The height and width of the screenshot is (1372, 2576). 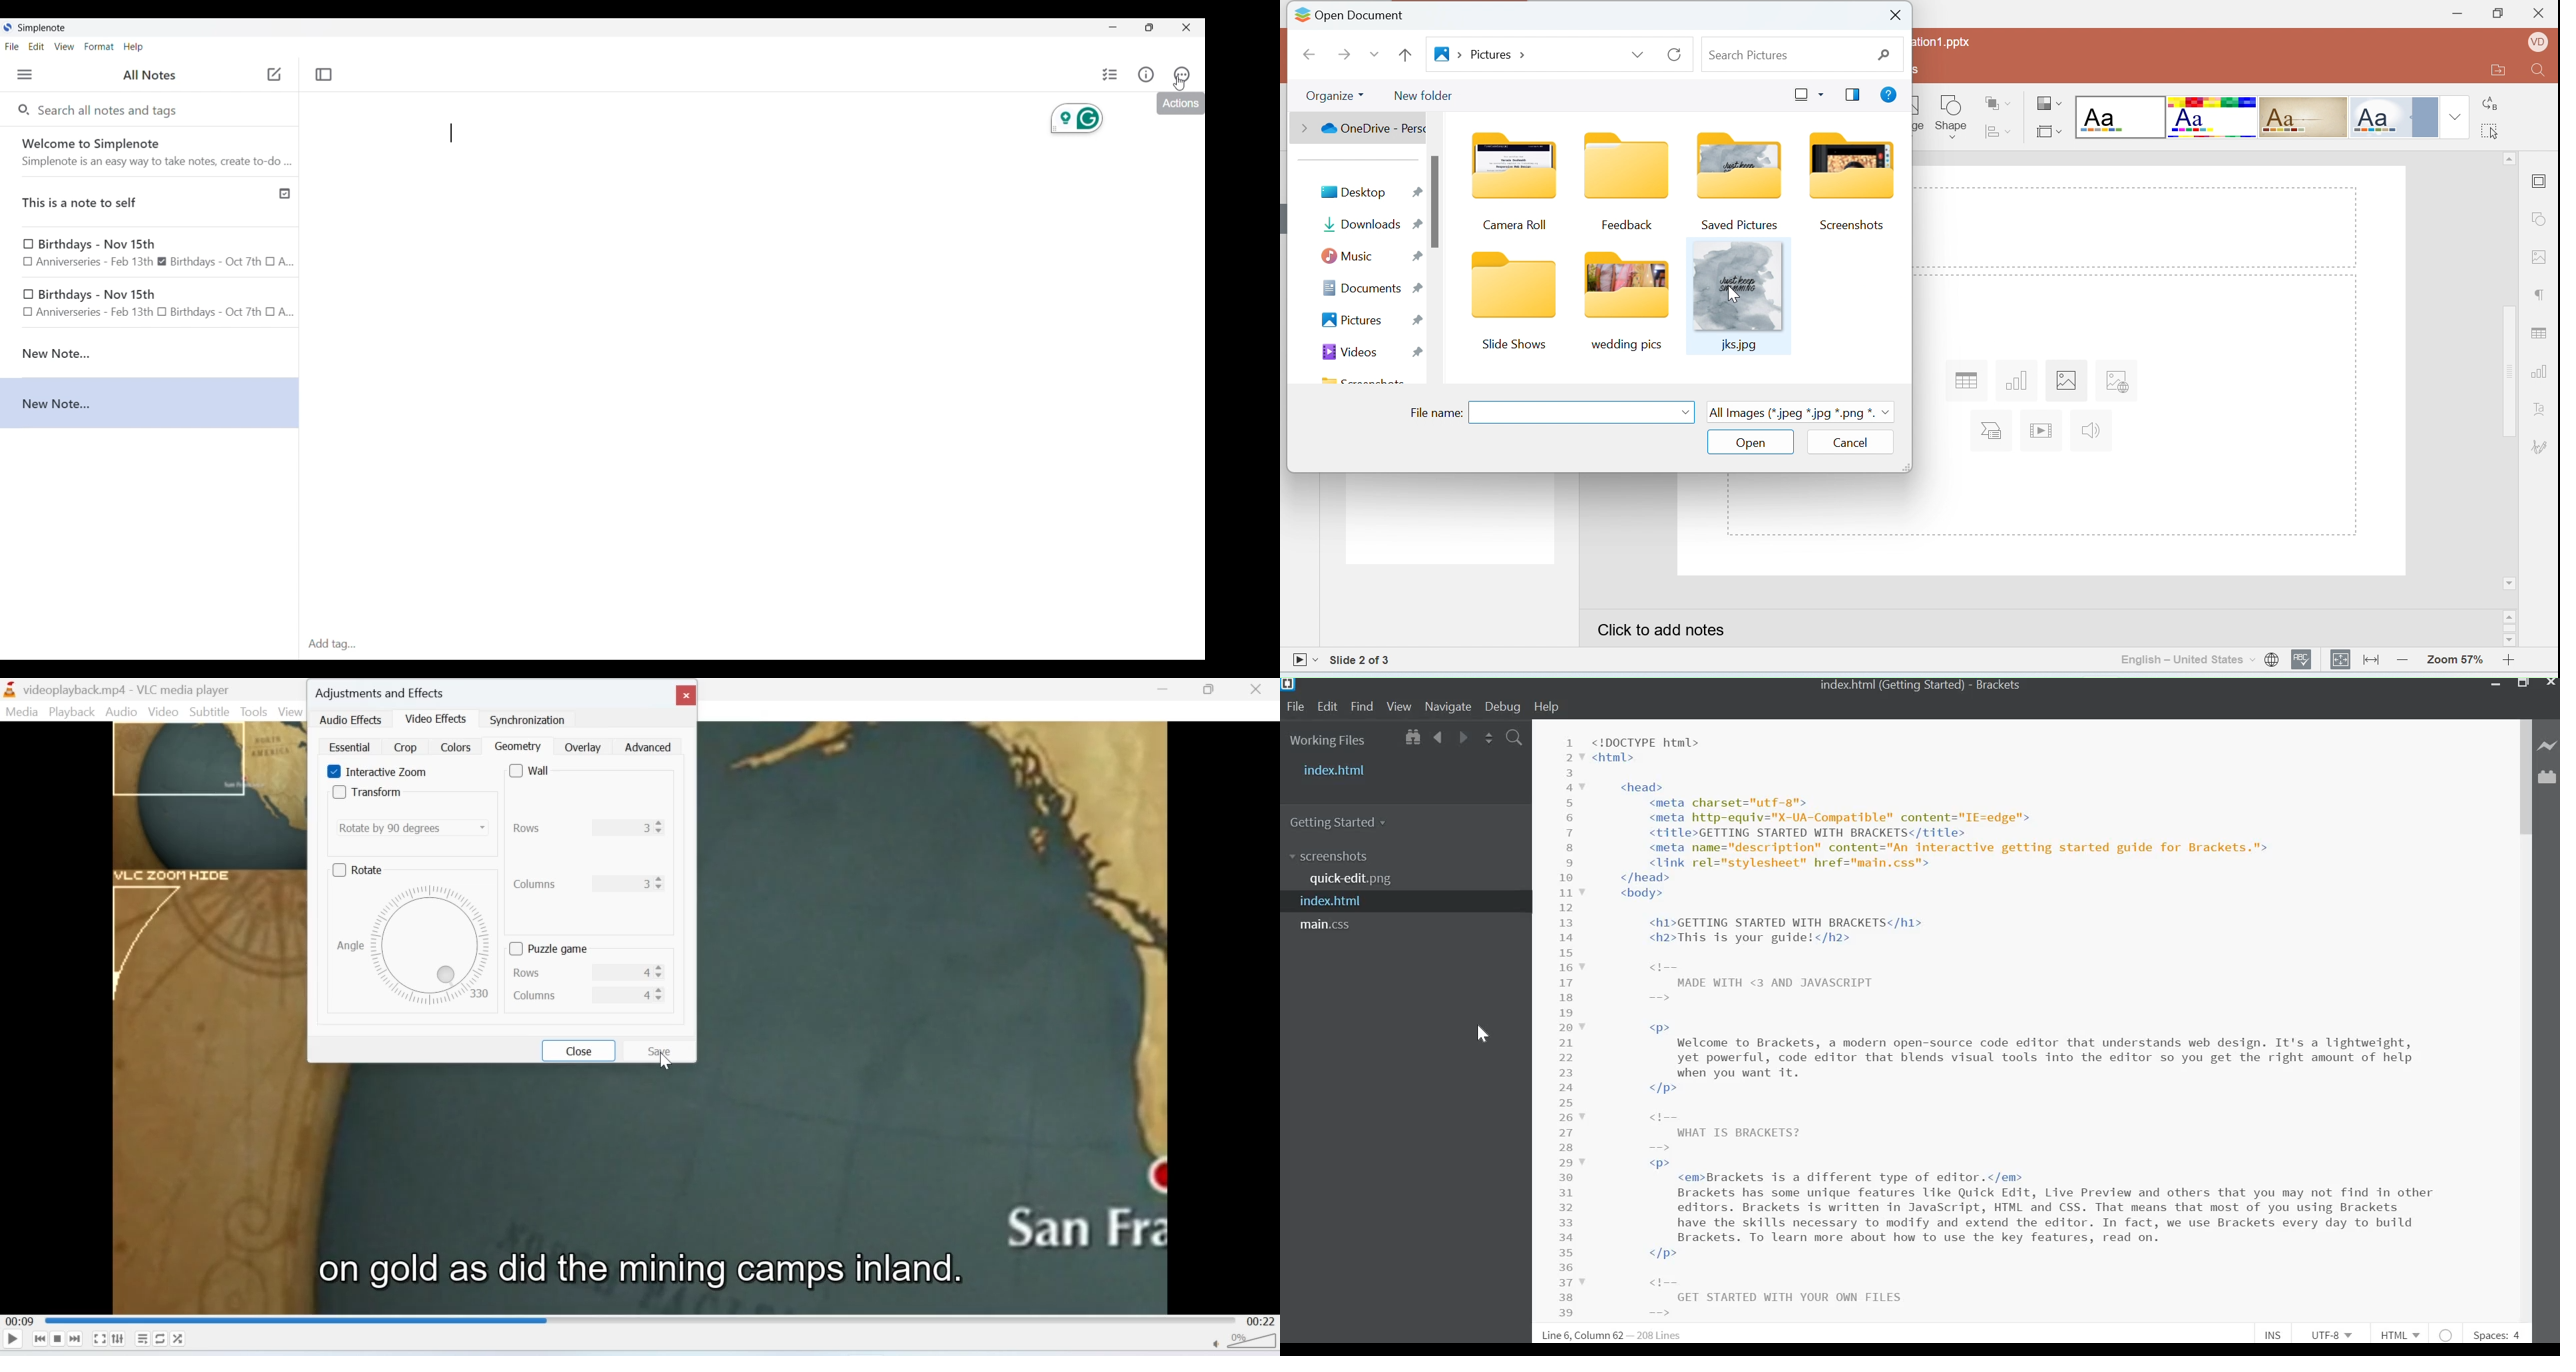 What do you see at coordinates (2372, 659) in the screenshot?
I see `Fit to width` at bounding box center [2372, 659].